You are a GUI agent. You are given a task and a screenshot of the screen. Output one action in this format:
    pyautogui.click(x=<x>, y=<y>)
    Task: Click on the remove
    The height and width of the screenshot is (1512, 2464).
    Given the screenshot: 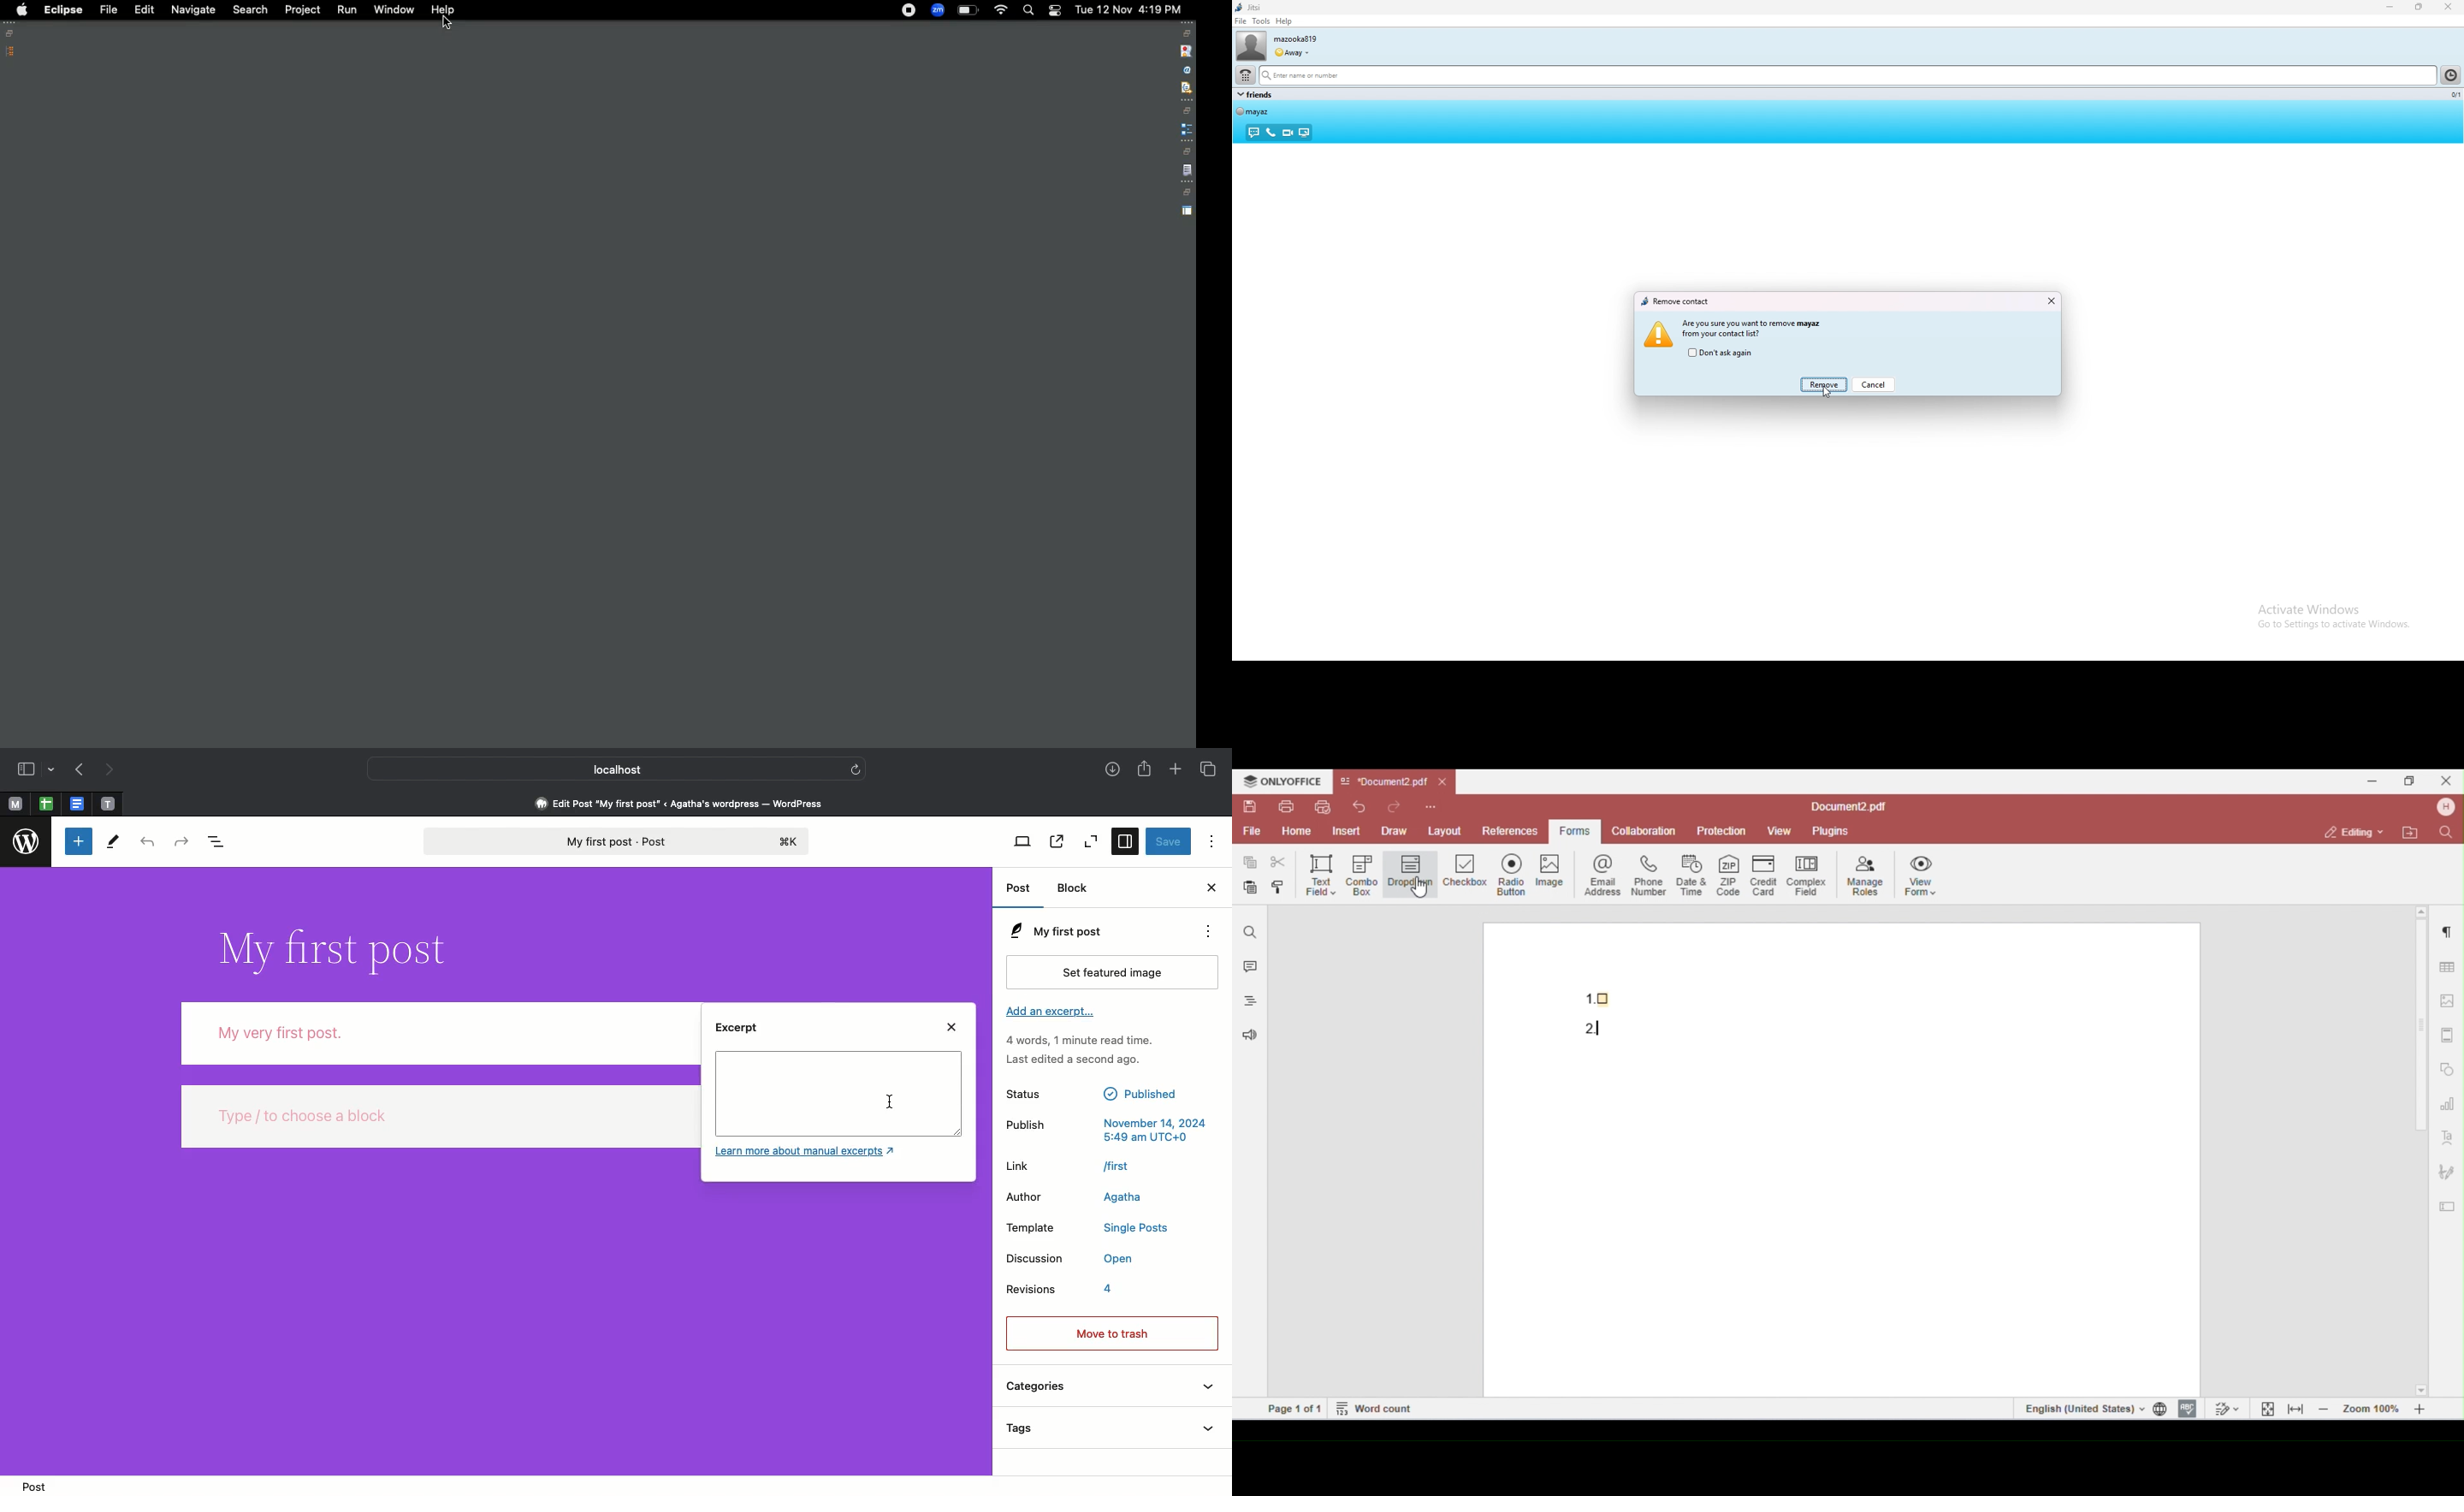 What is the action you would take?
    pyautogui.click(x=1826, y=384)
    